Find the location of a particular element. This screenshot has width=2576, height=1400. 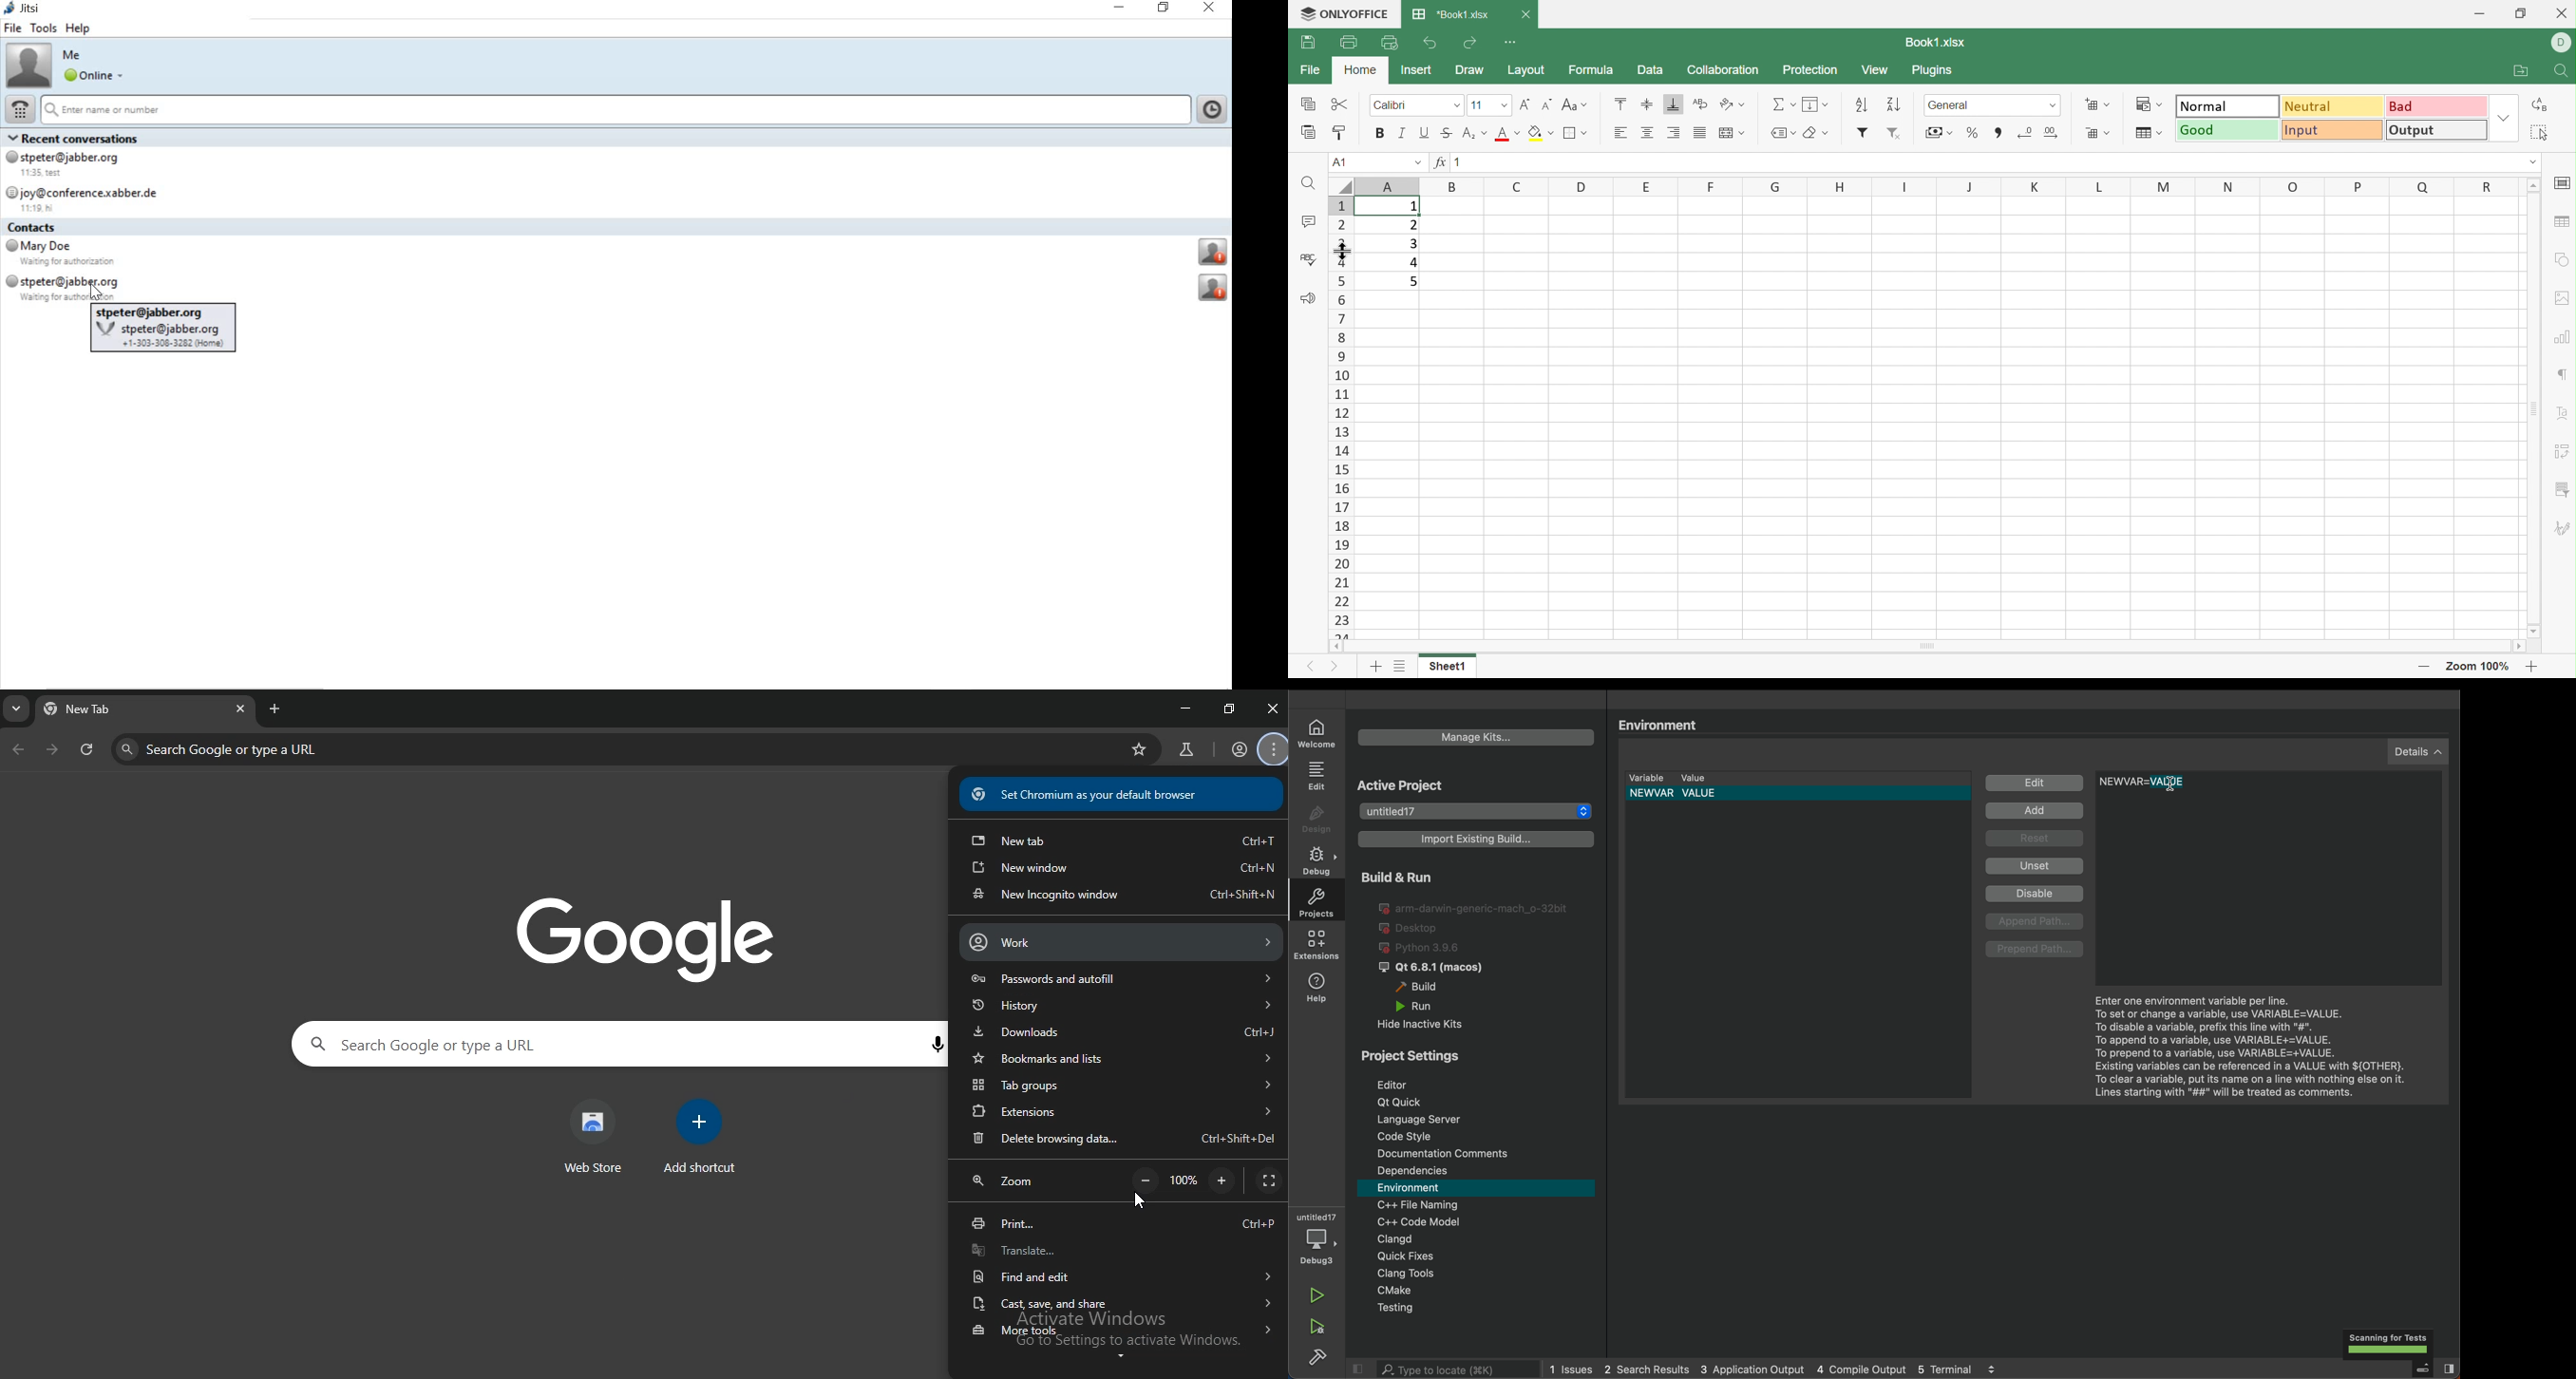

Reset is located at coordinates (2038, 840).